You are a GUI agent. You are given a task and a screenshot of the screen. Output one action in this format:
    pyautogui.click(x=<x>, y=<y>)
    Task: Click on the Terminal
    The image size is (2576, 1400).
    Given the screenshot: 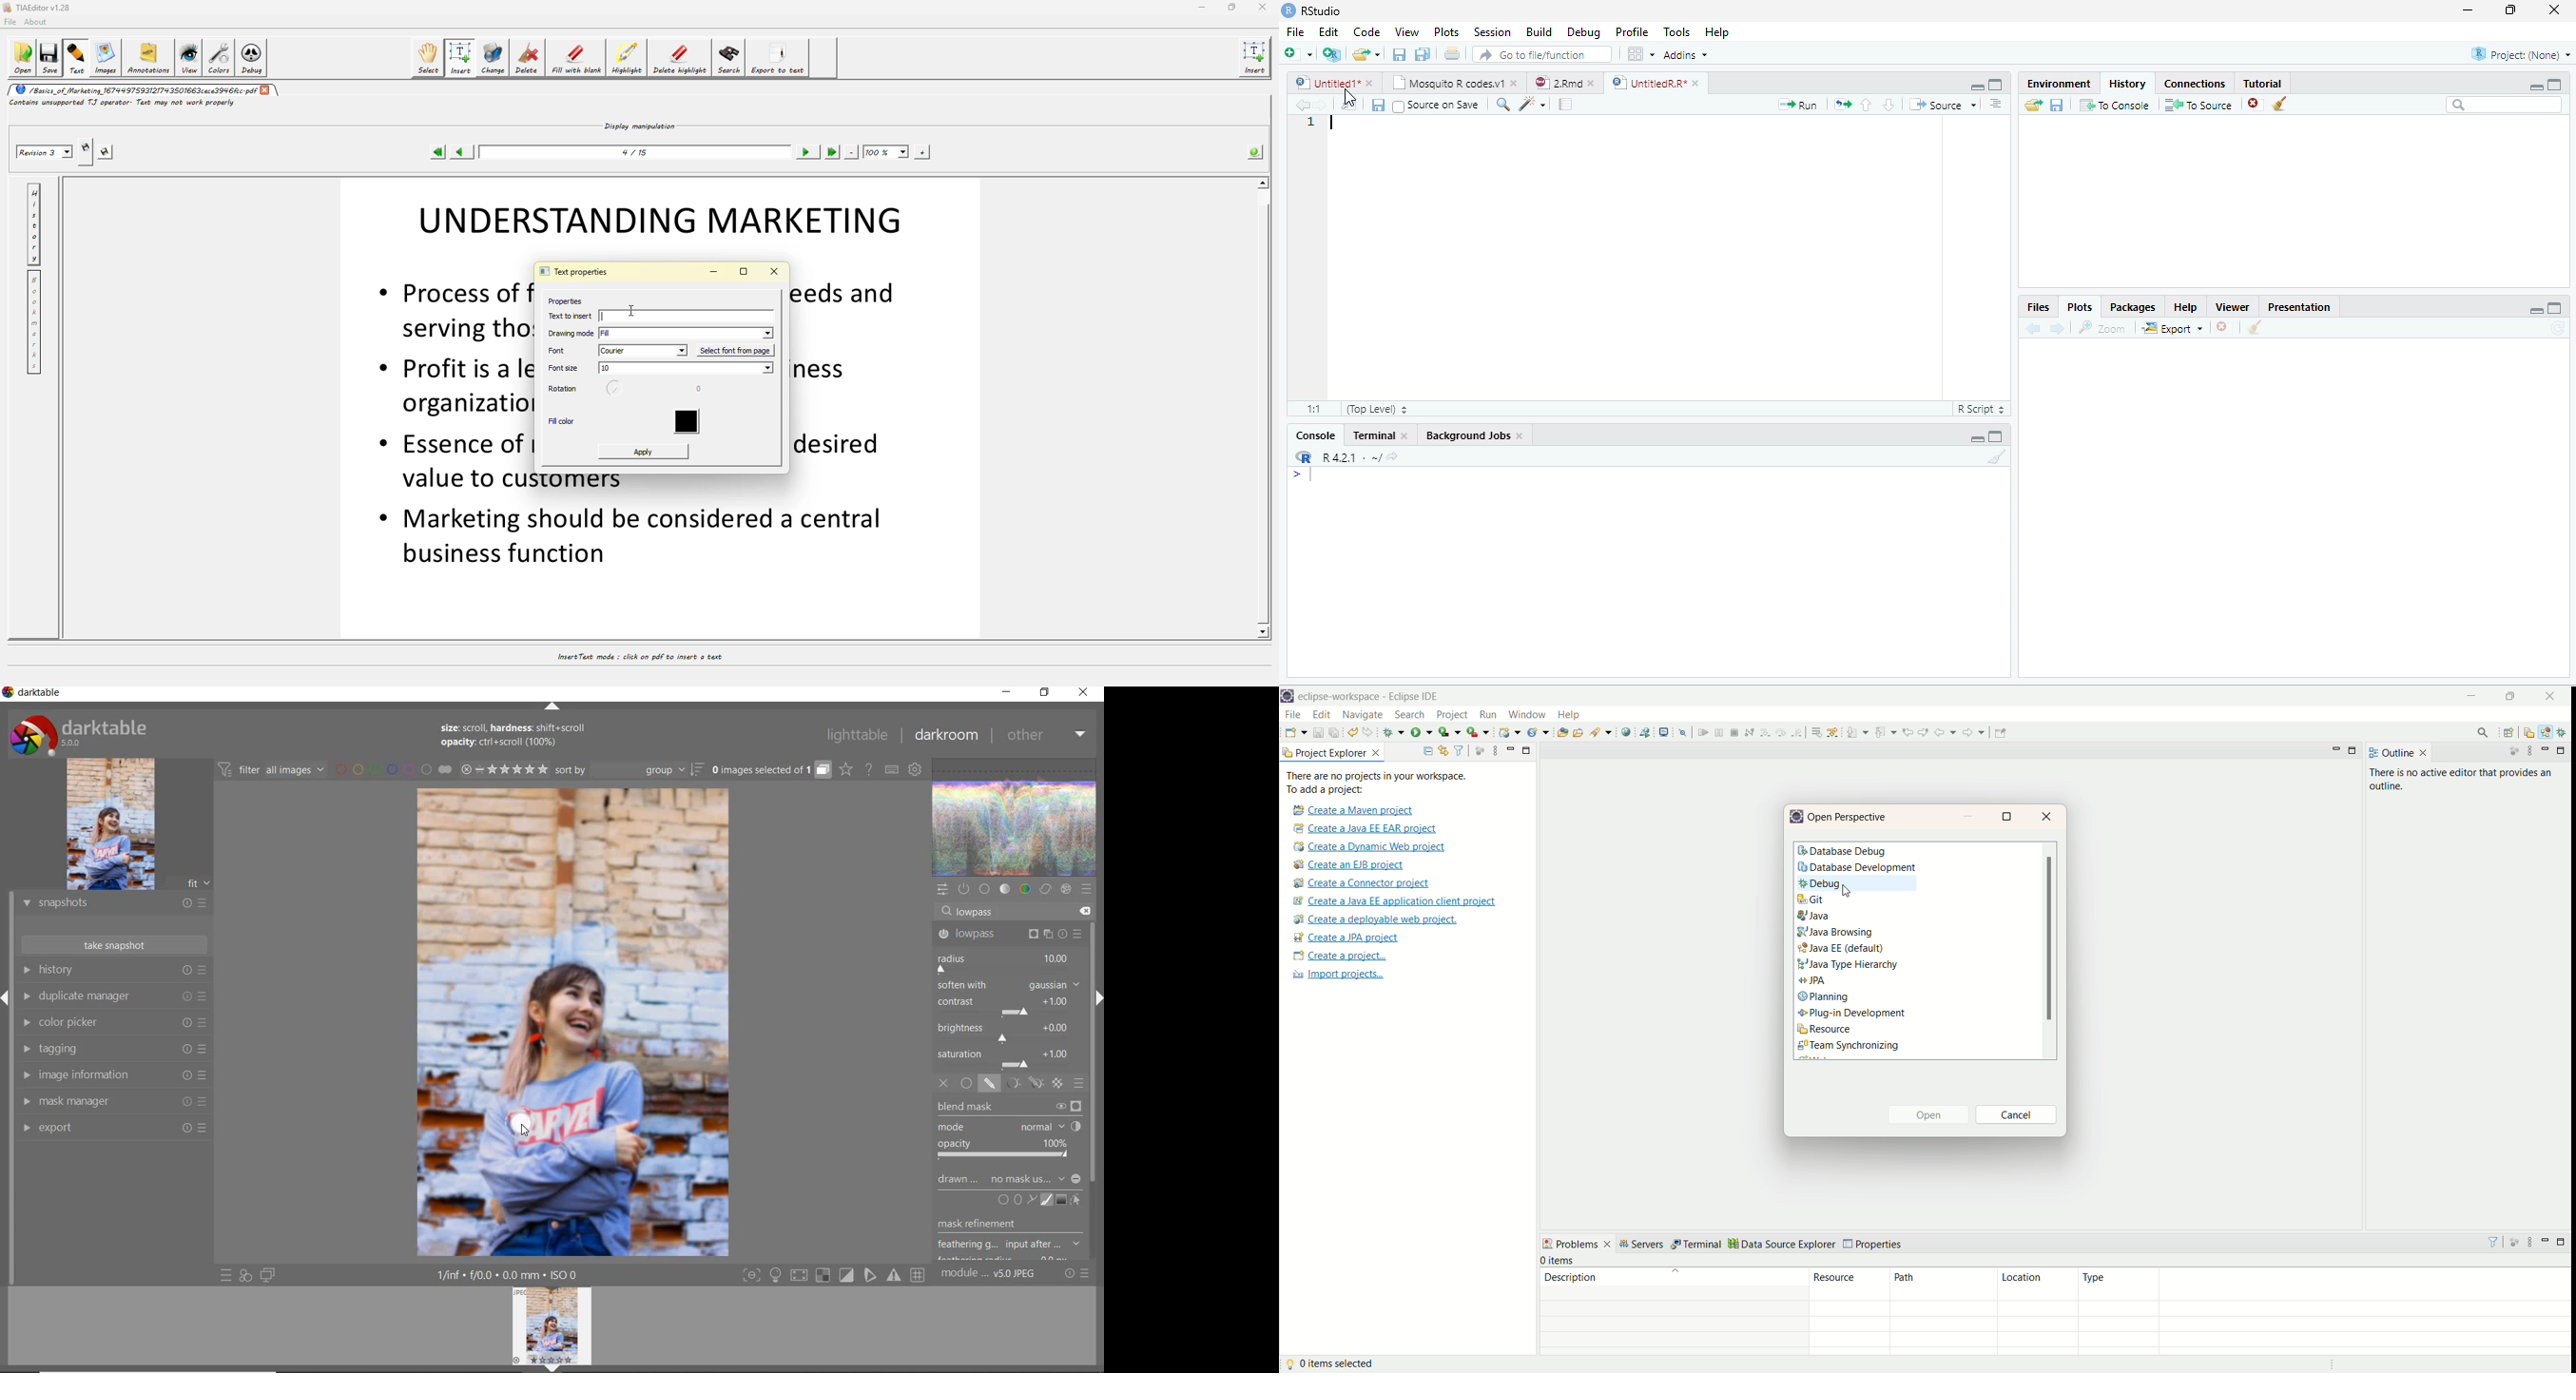 What is the action you would take?
    pyautogui.click(x=1373, y=435)
    